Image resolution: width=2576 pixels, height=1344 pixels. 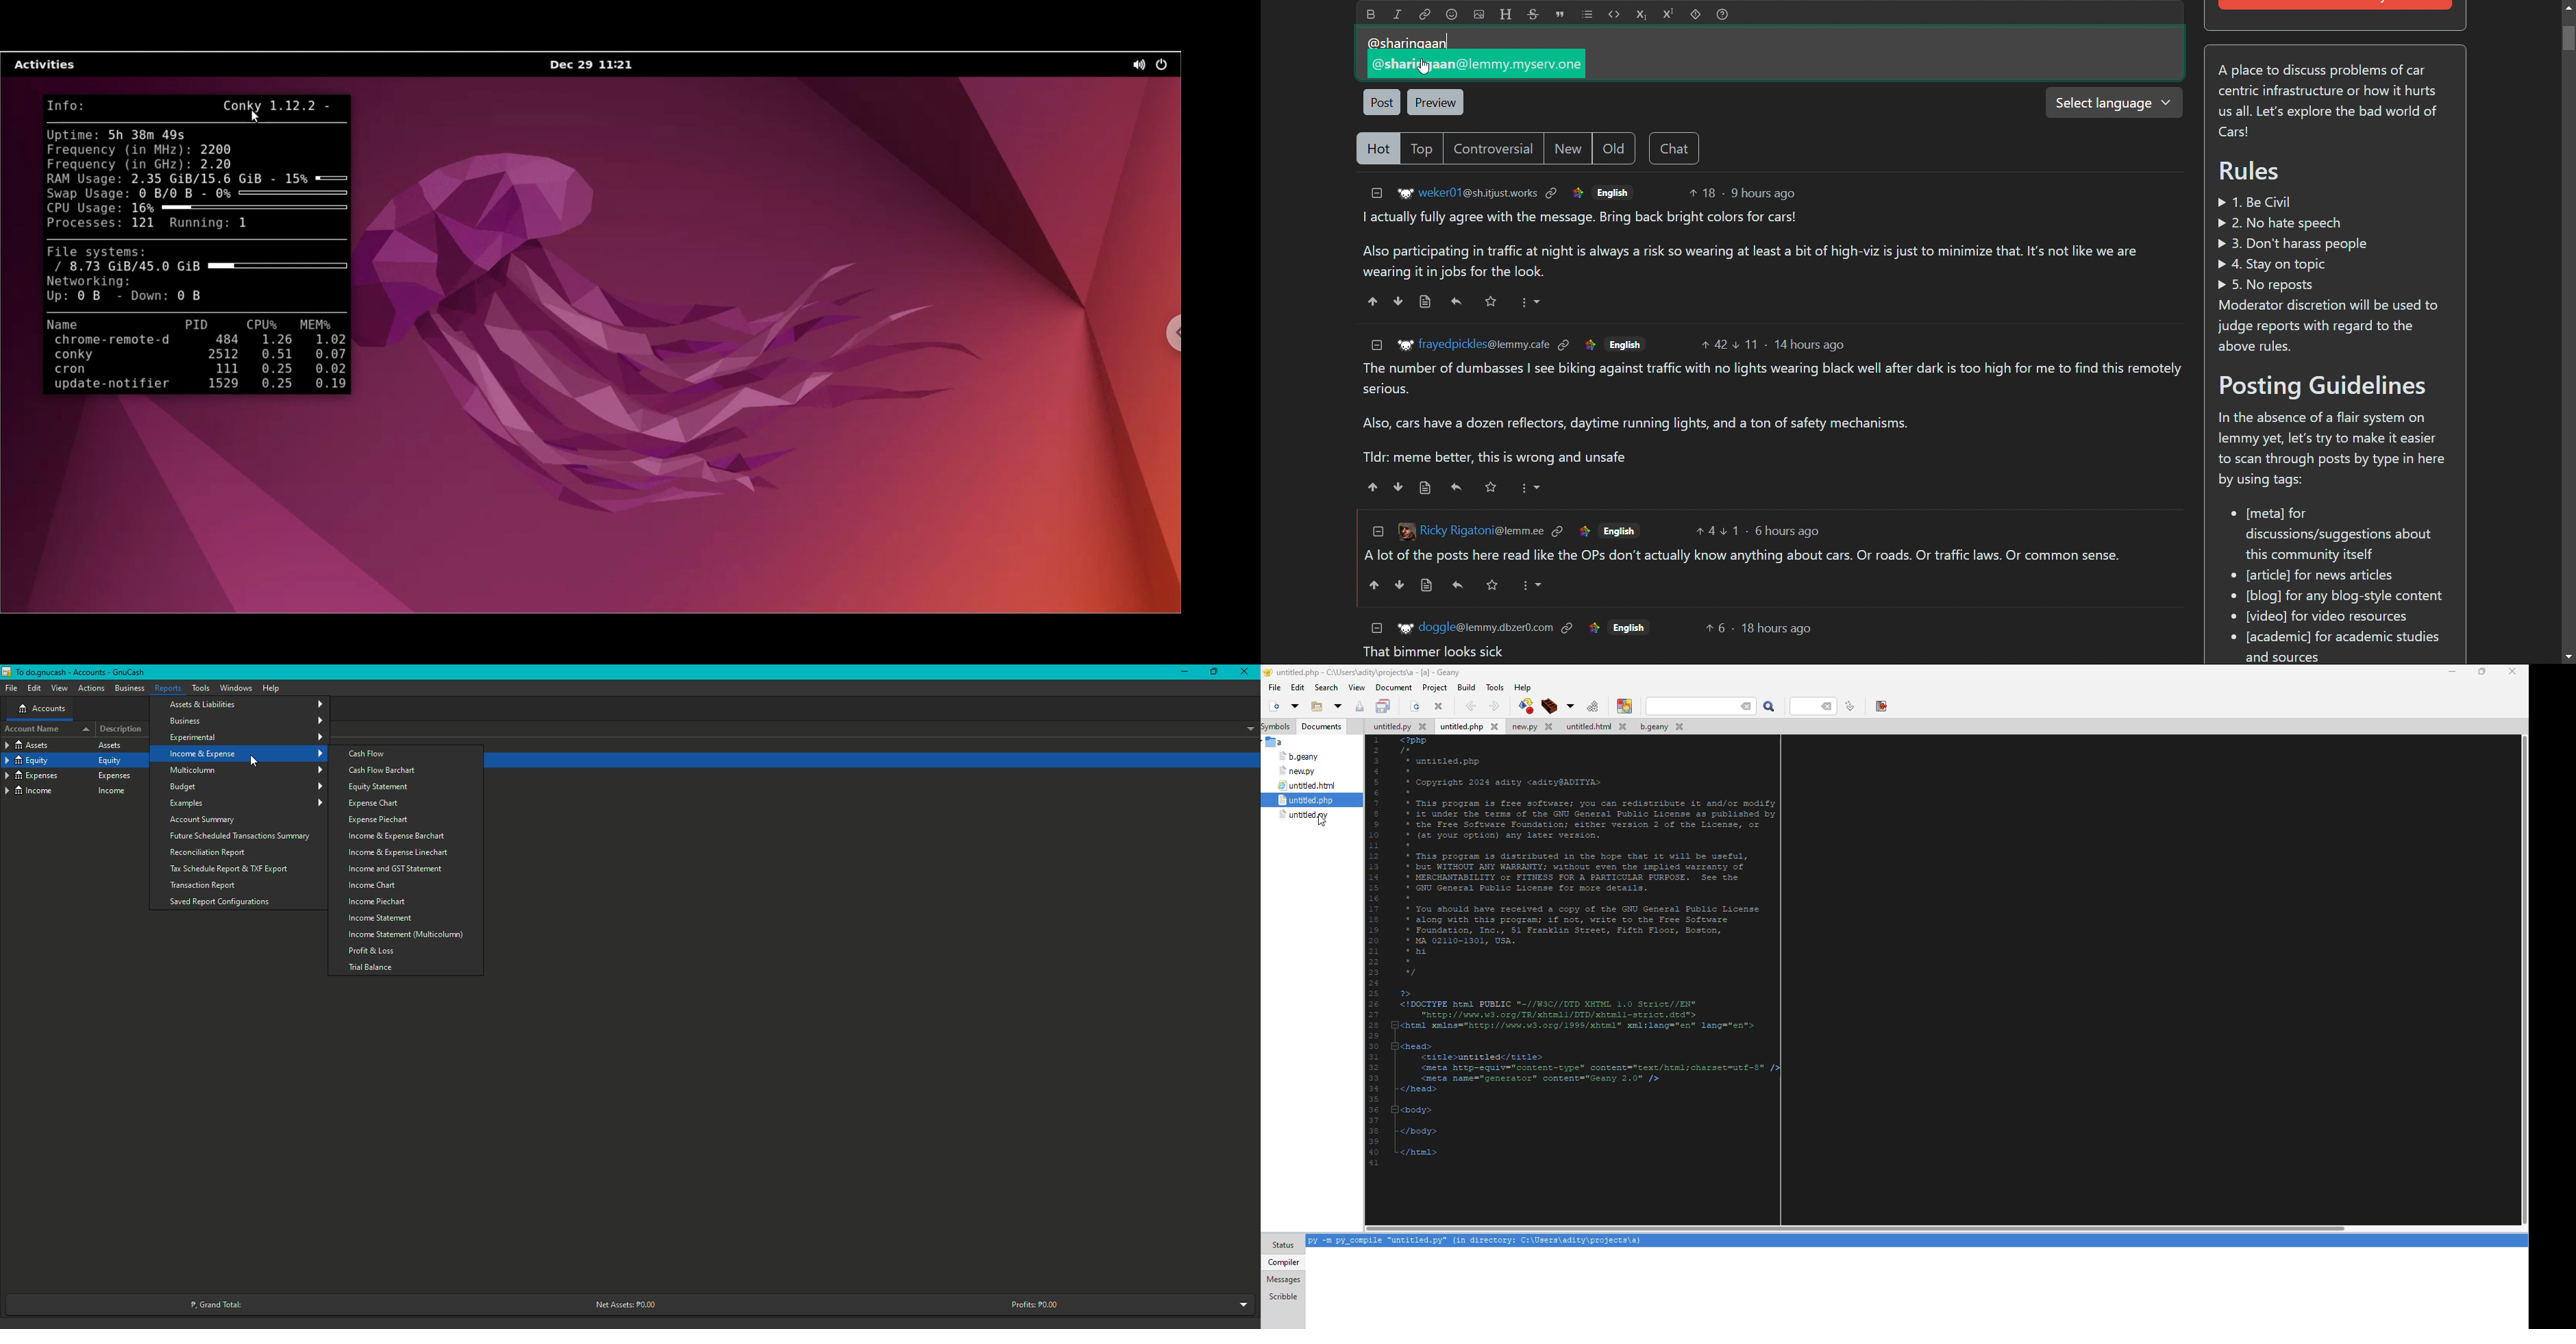 What do you see at coordinates (1533, 301) in the screenshot?
I see `More` at bounding box center [1533, 301].